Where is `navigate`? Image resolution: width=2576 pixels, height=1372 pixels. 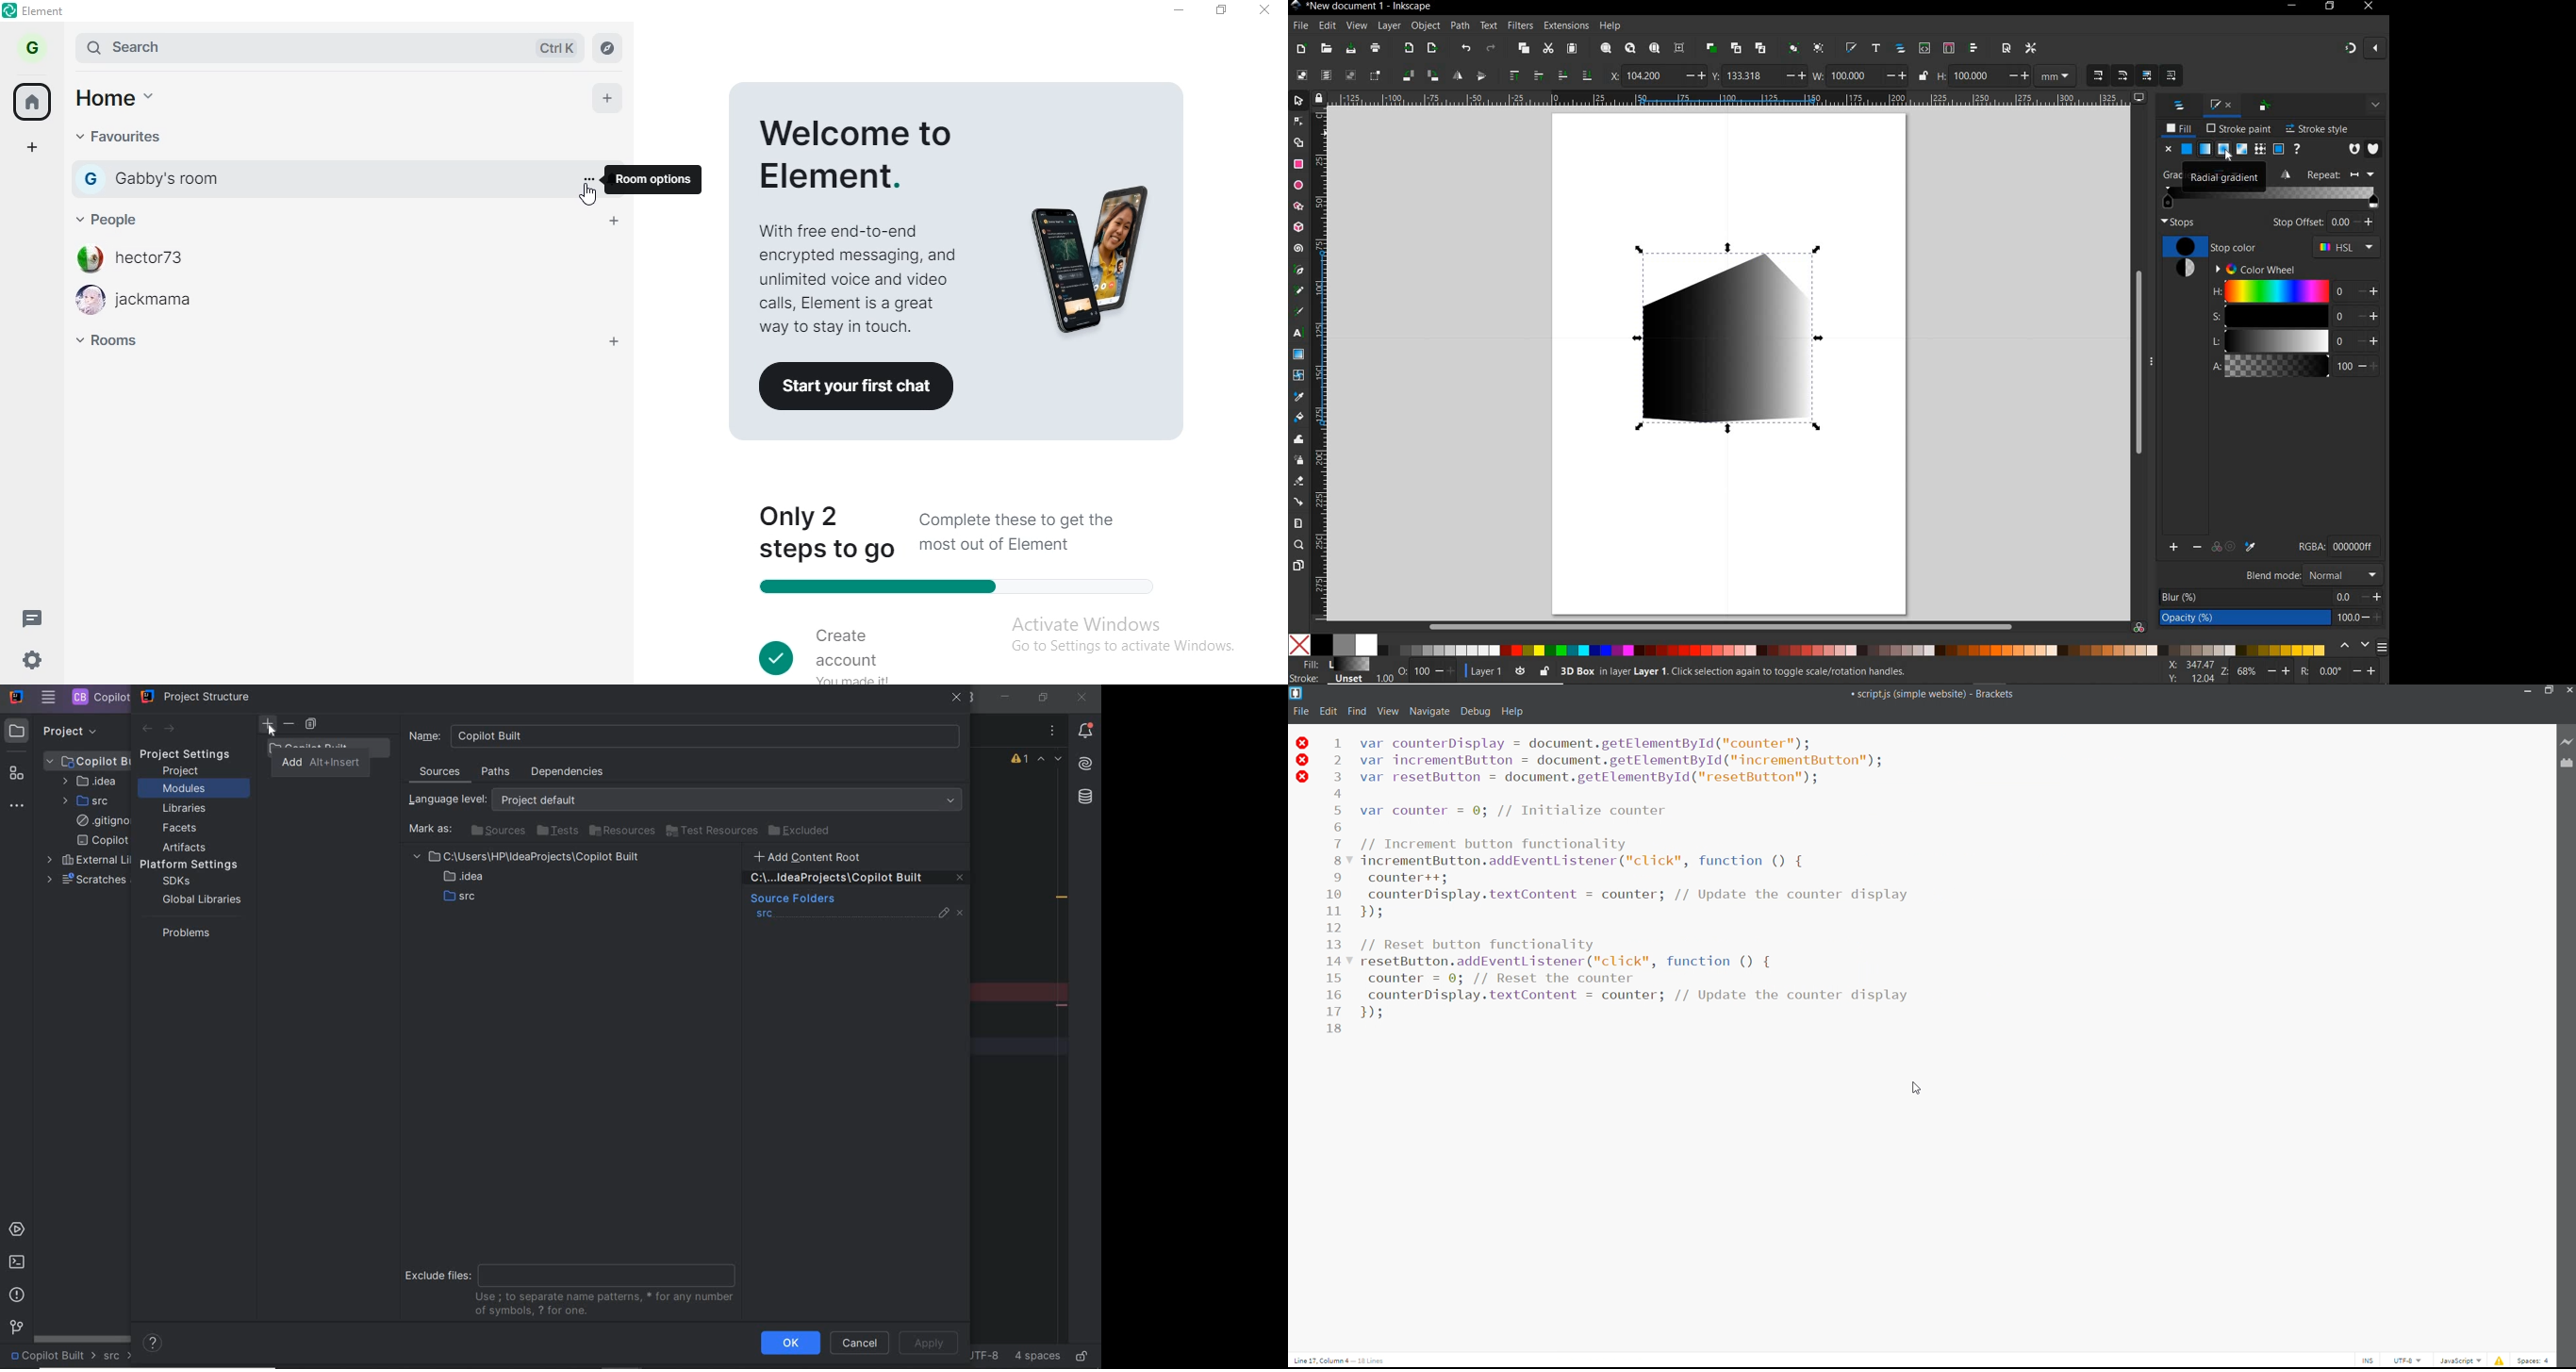 navigate is located at coordinates (610, 48).